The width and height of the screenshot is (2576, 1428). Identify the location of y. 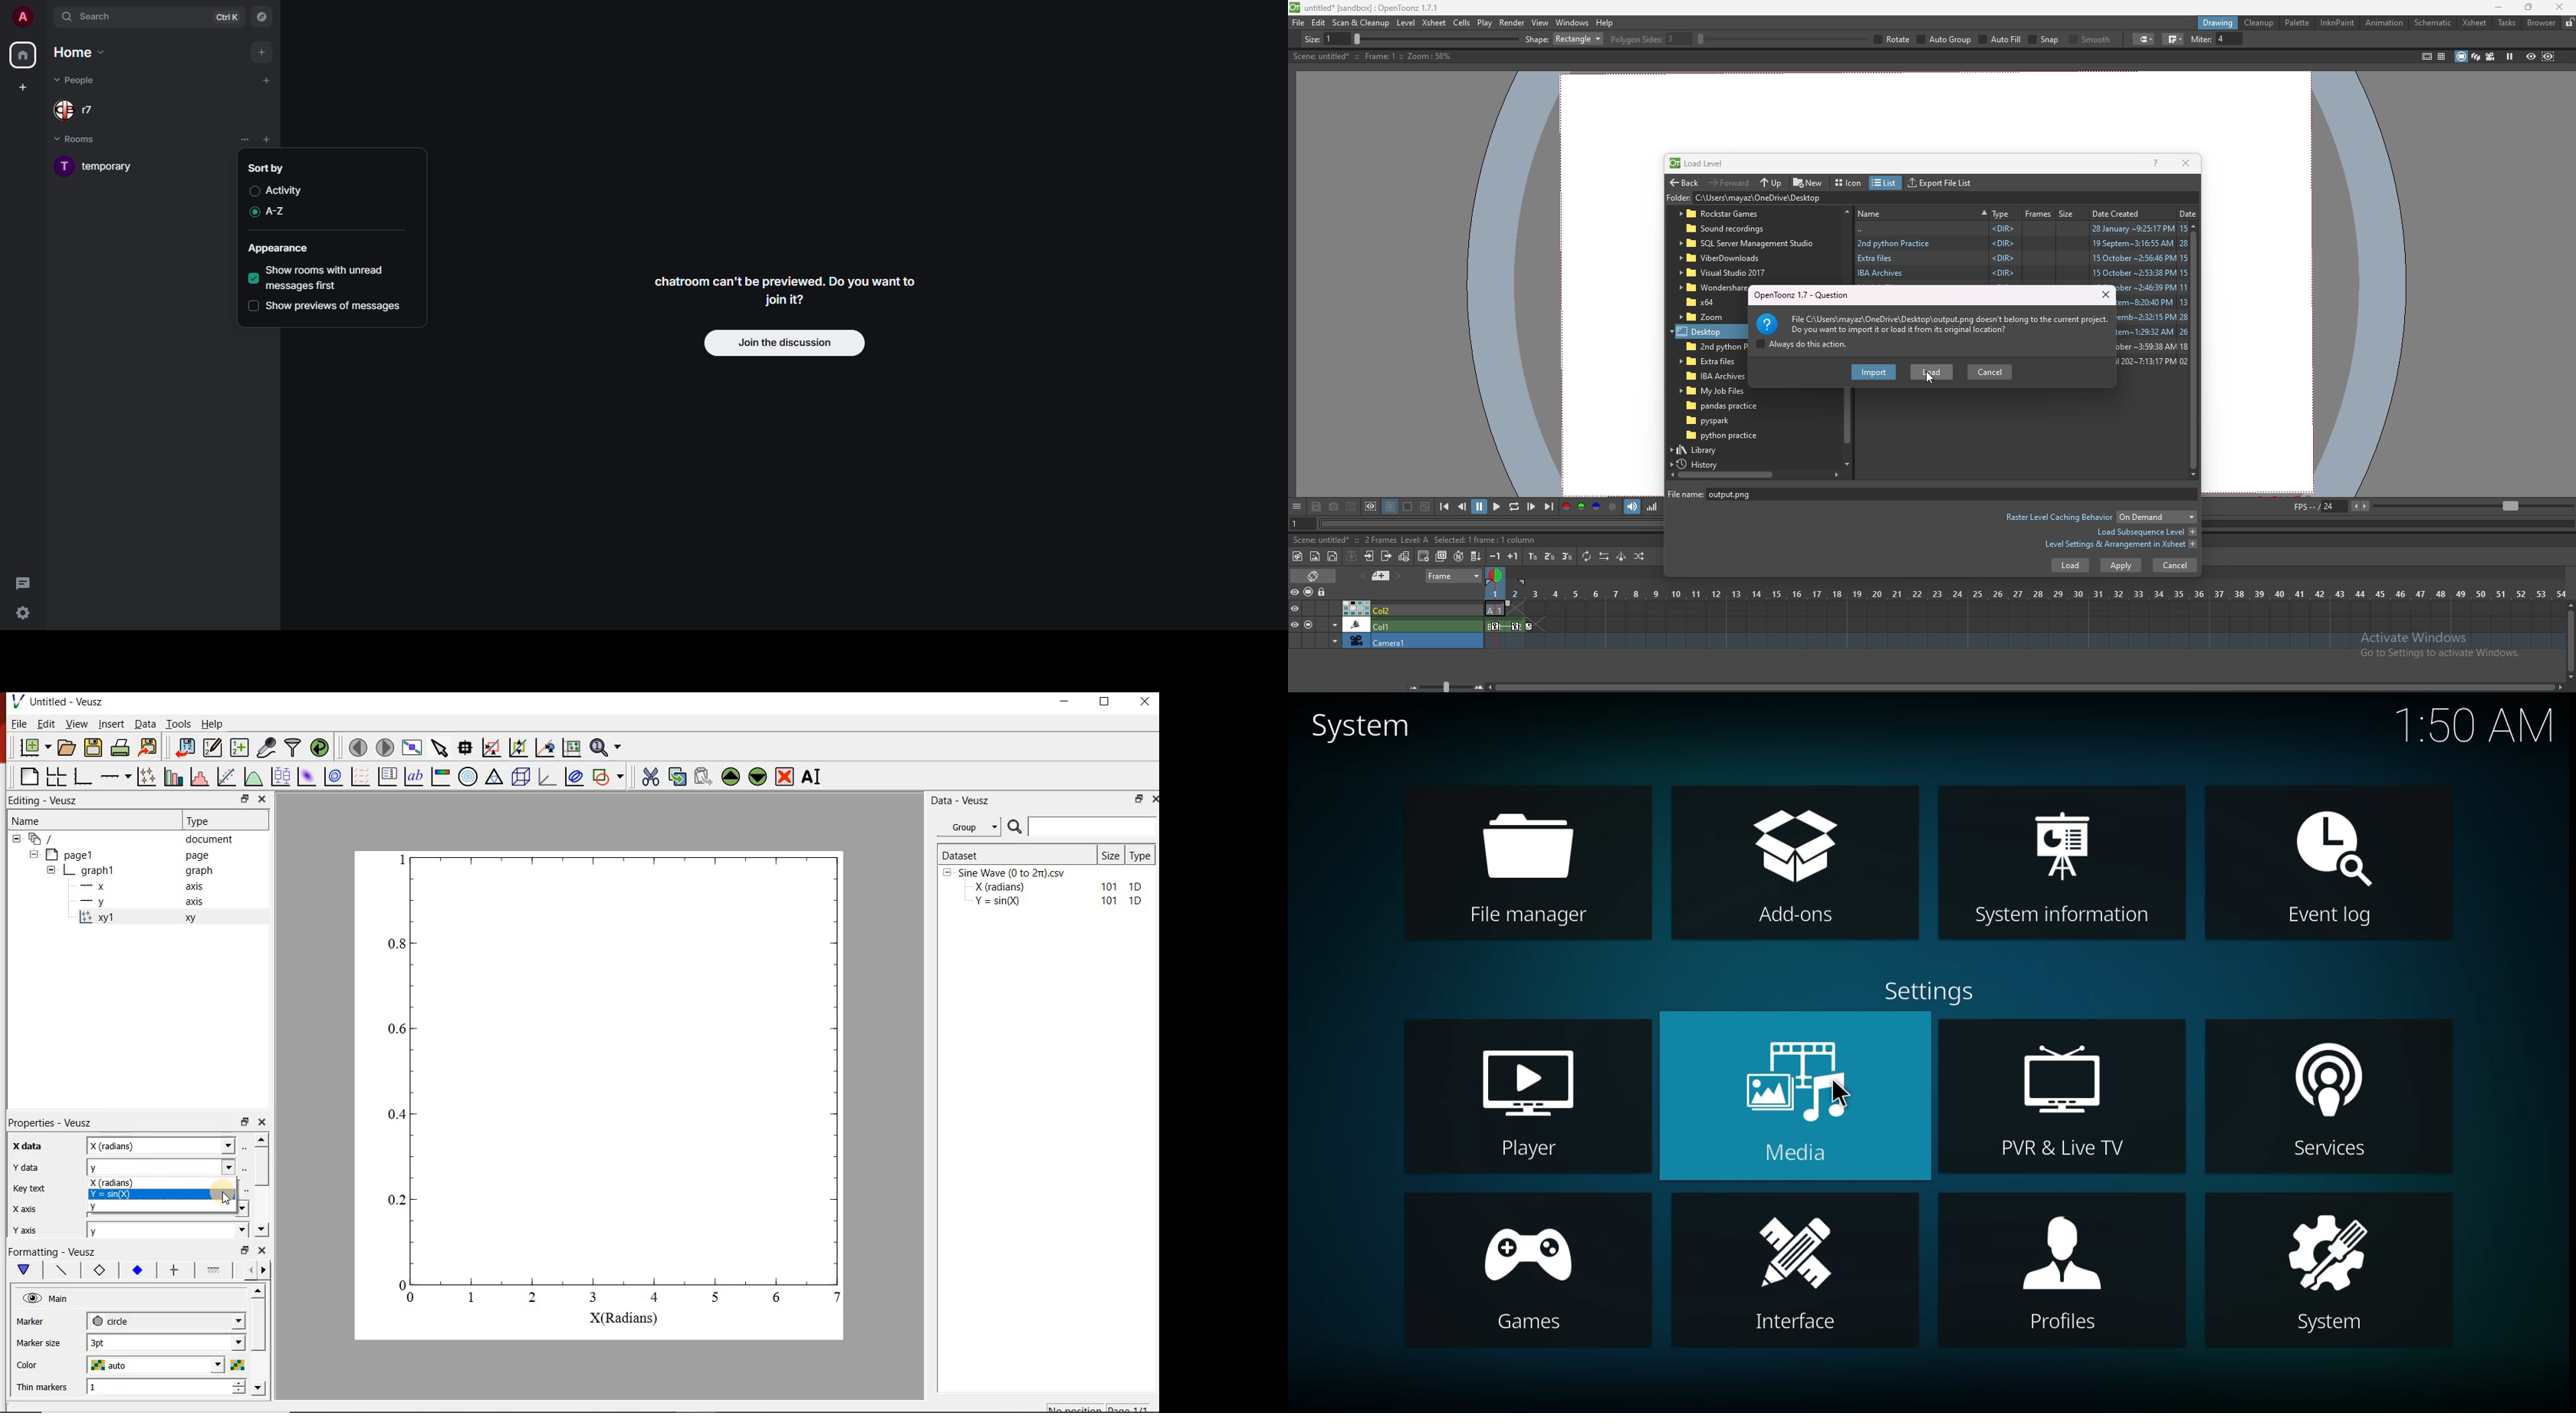
(168, 1230).